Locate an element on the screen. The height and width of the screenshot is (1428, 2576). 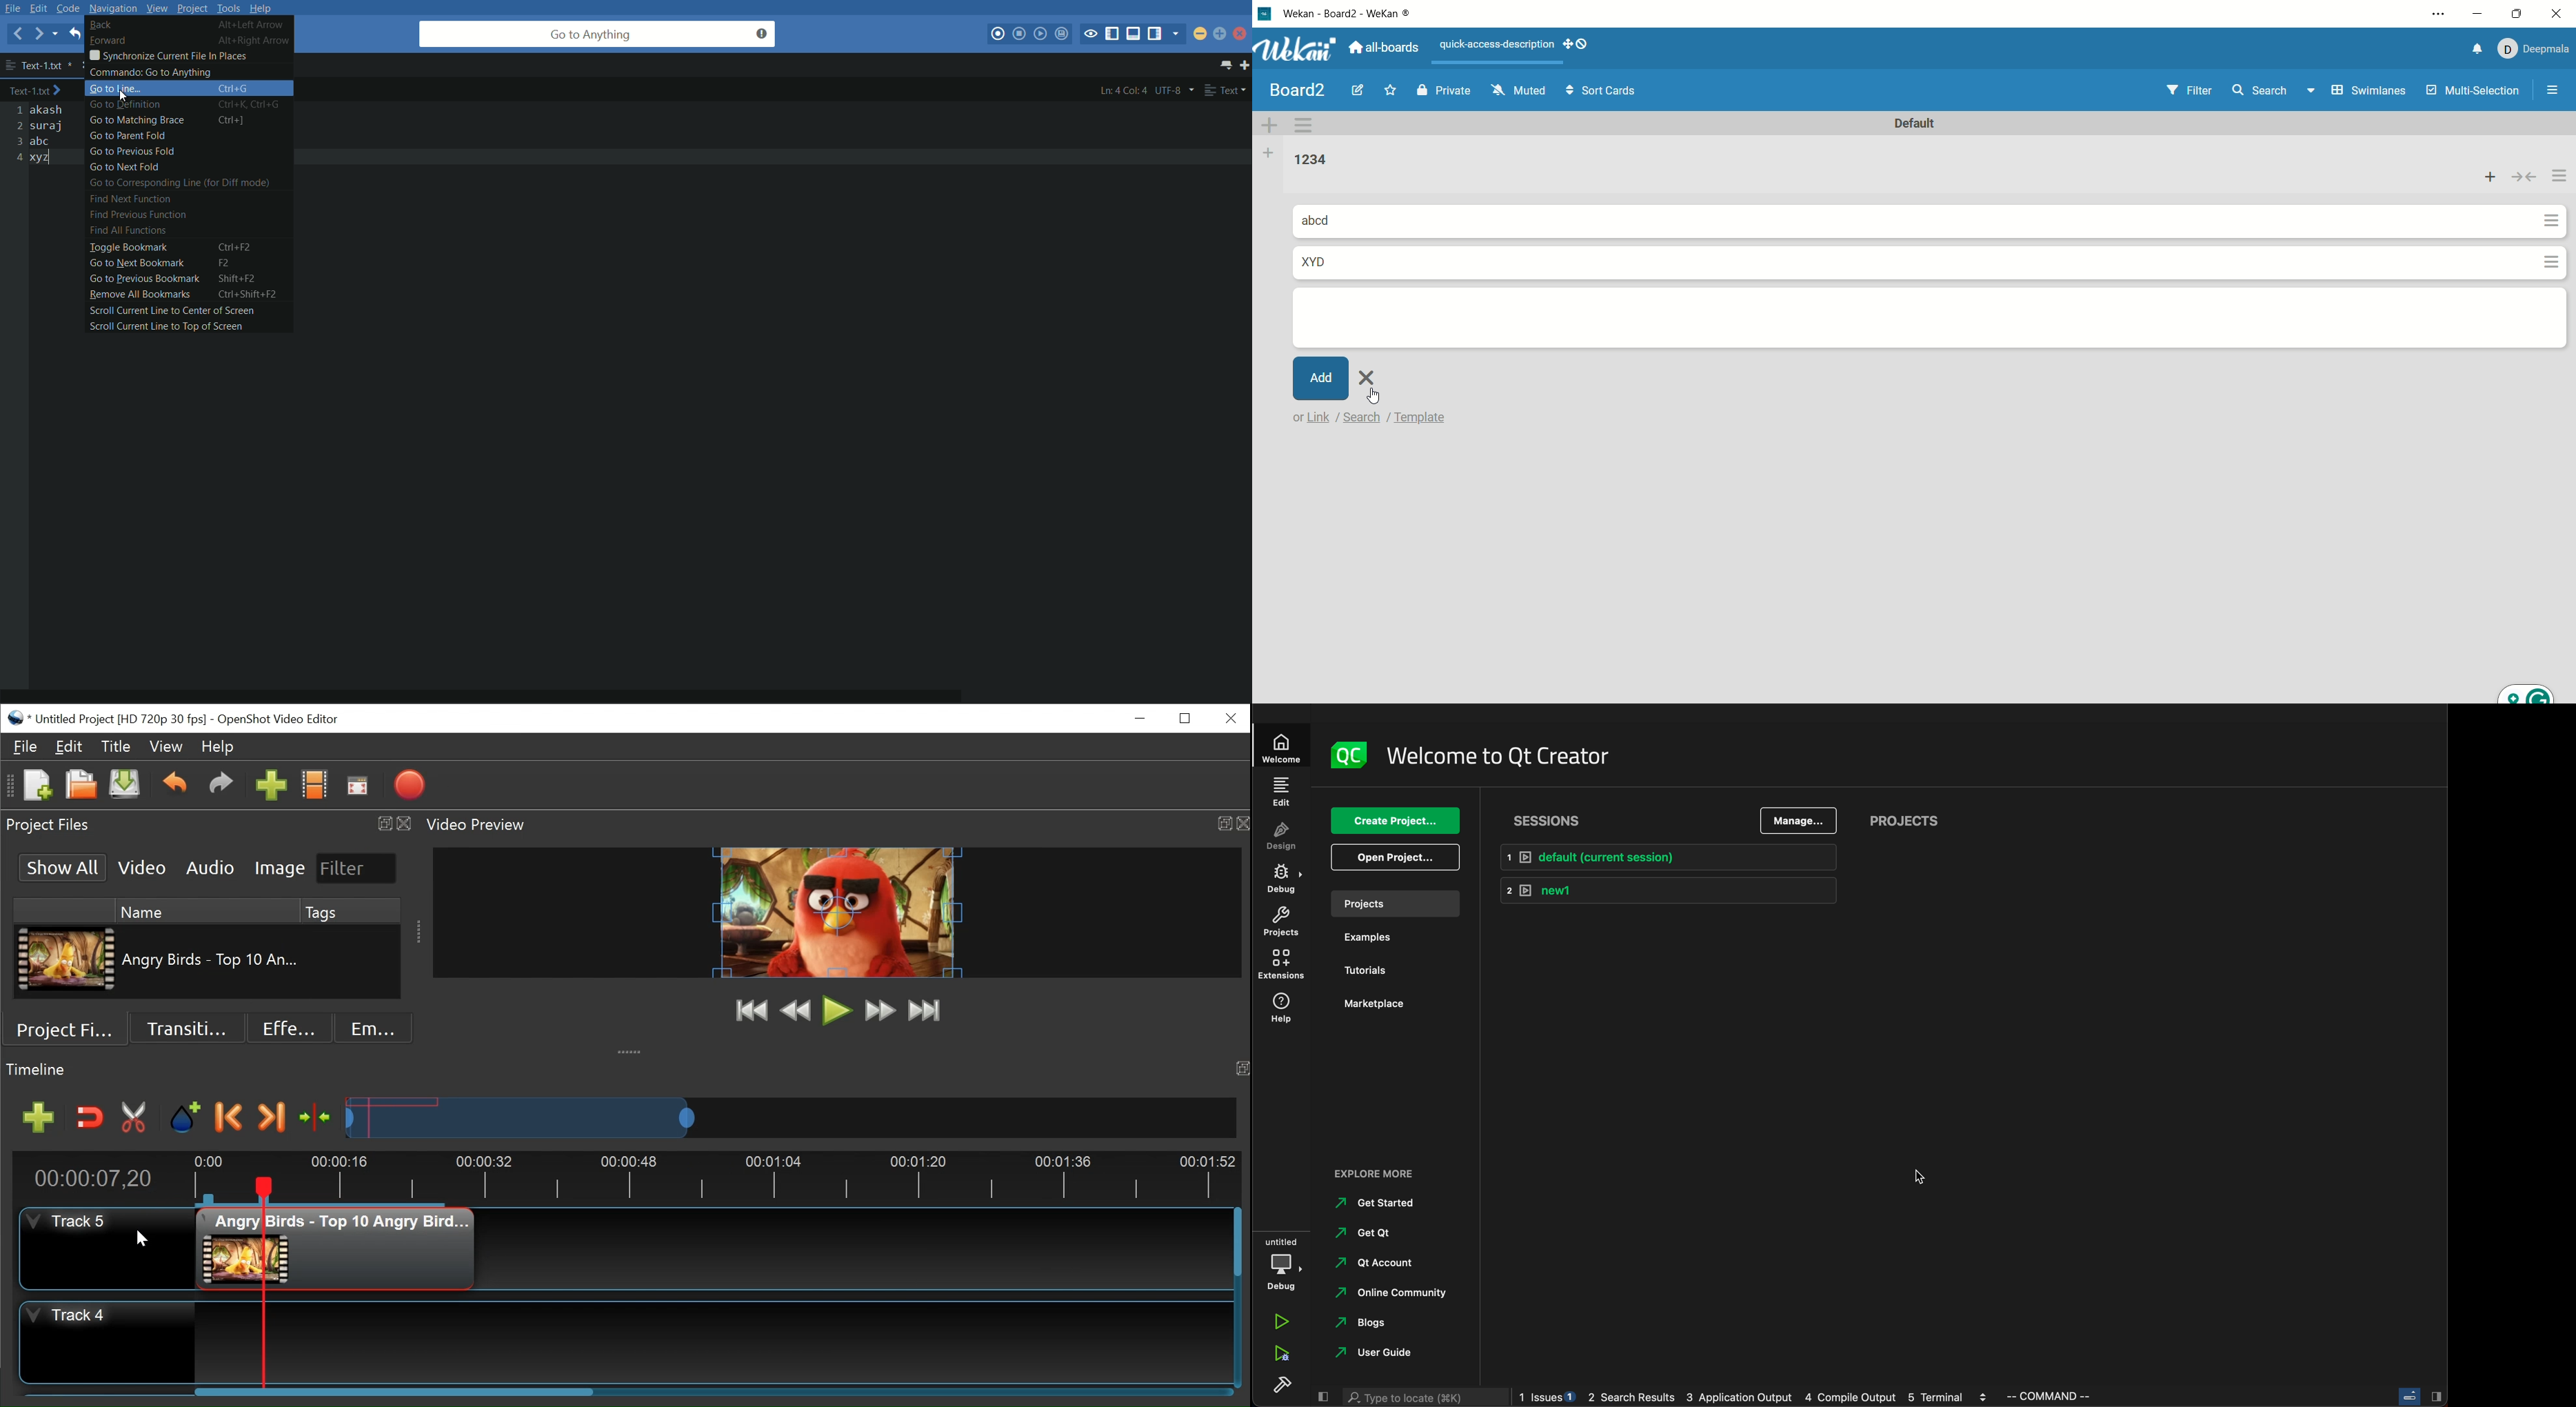
wekan is located at coordinates (1299, 49).